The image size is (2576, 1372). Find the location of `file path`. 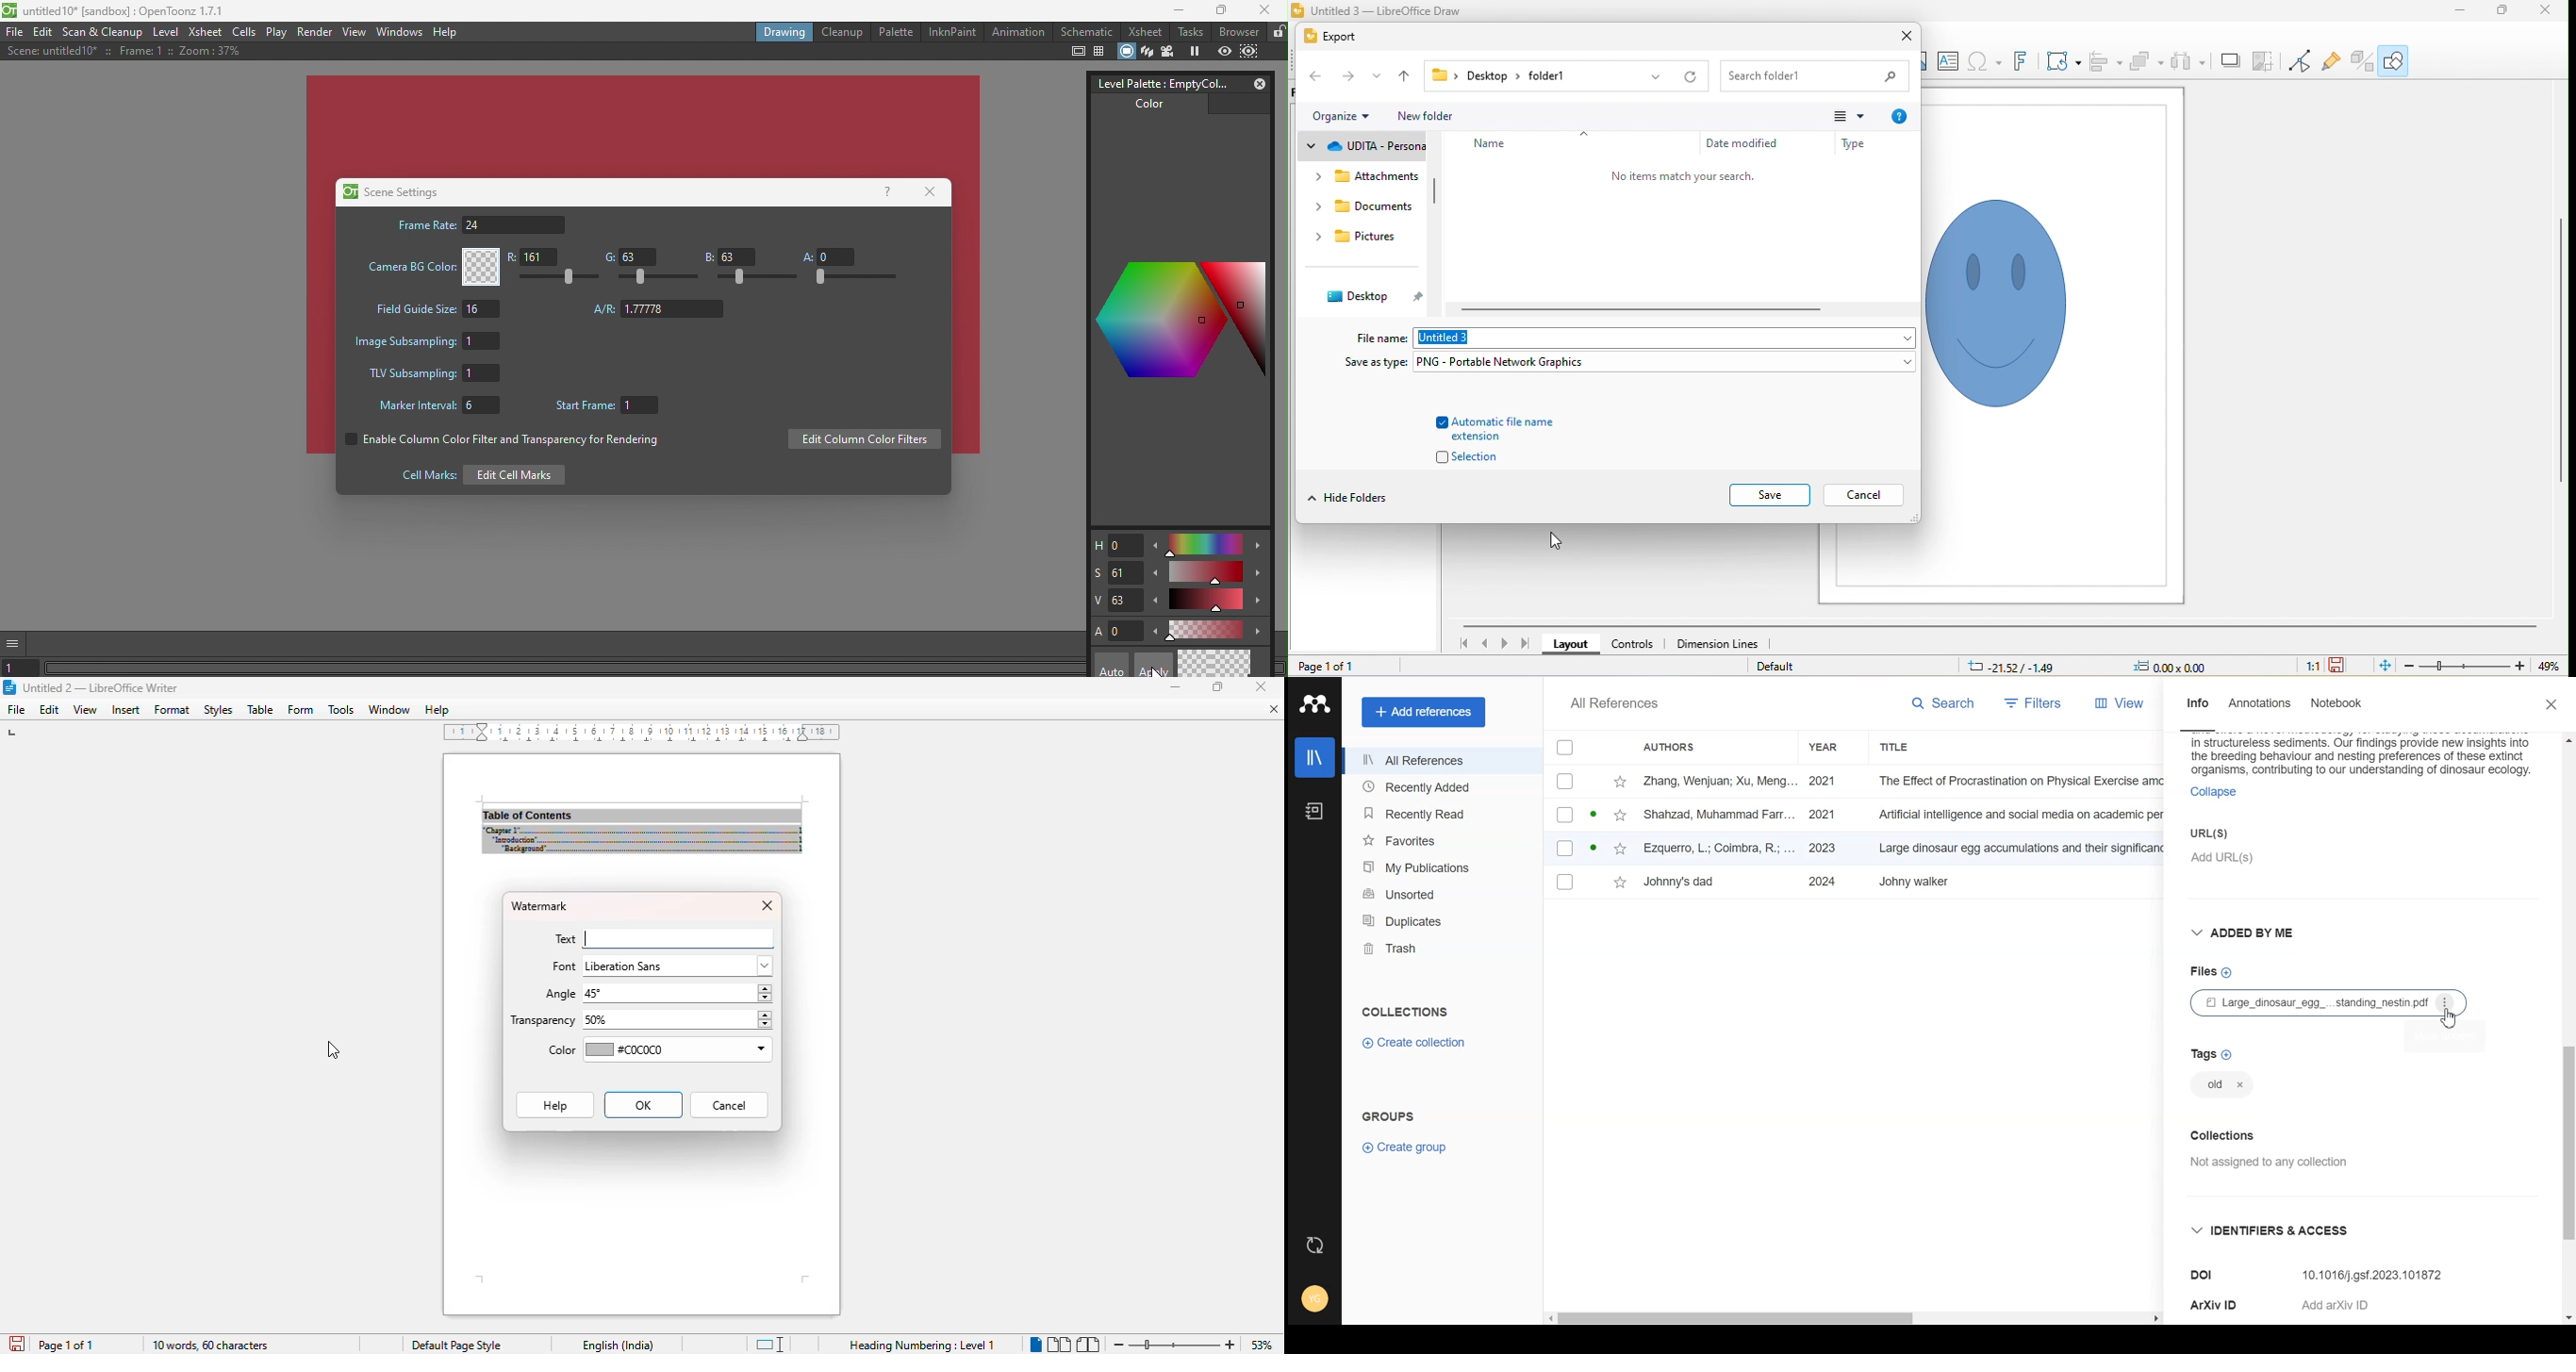

file path is located at coordinates (1505, 75).